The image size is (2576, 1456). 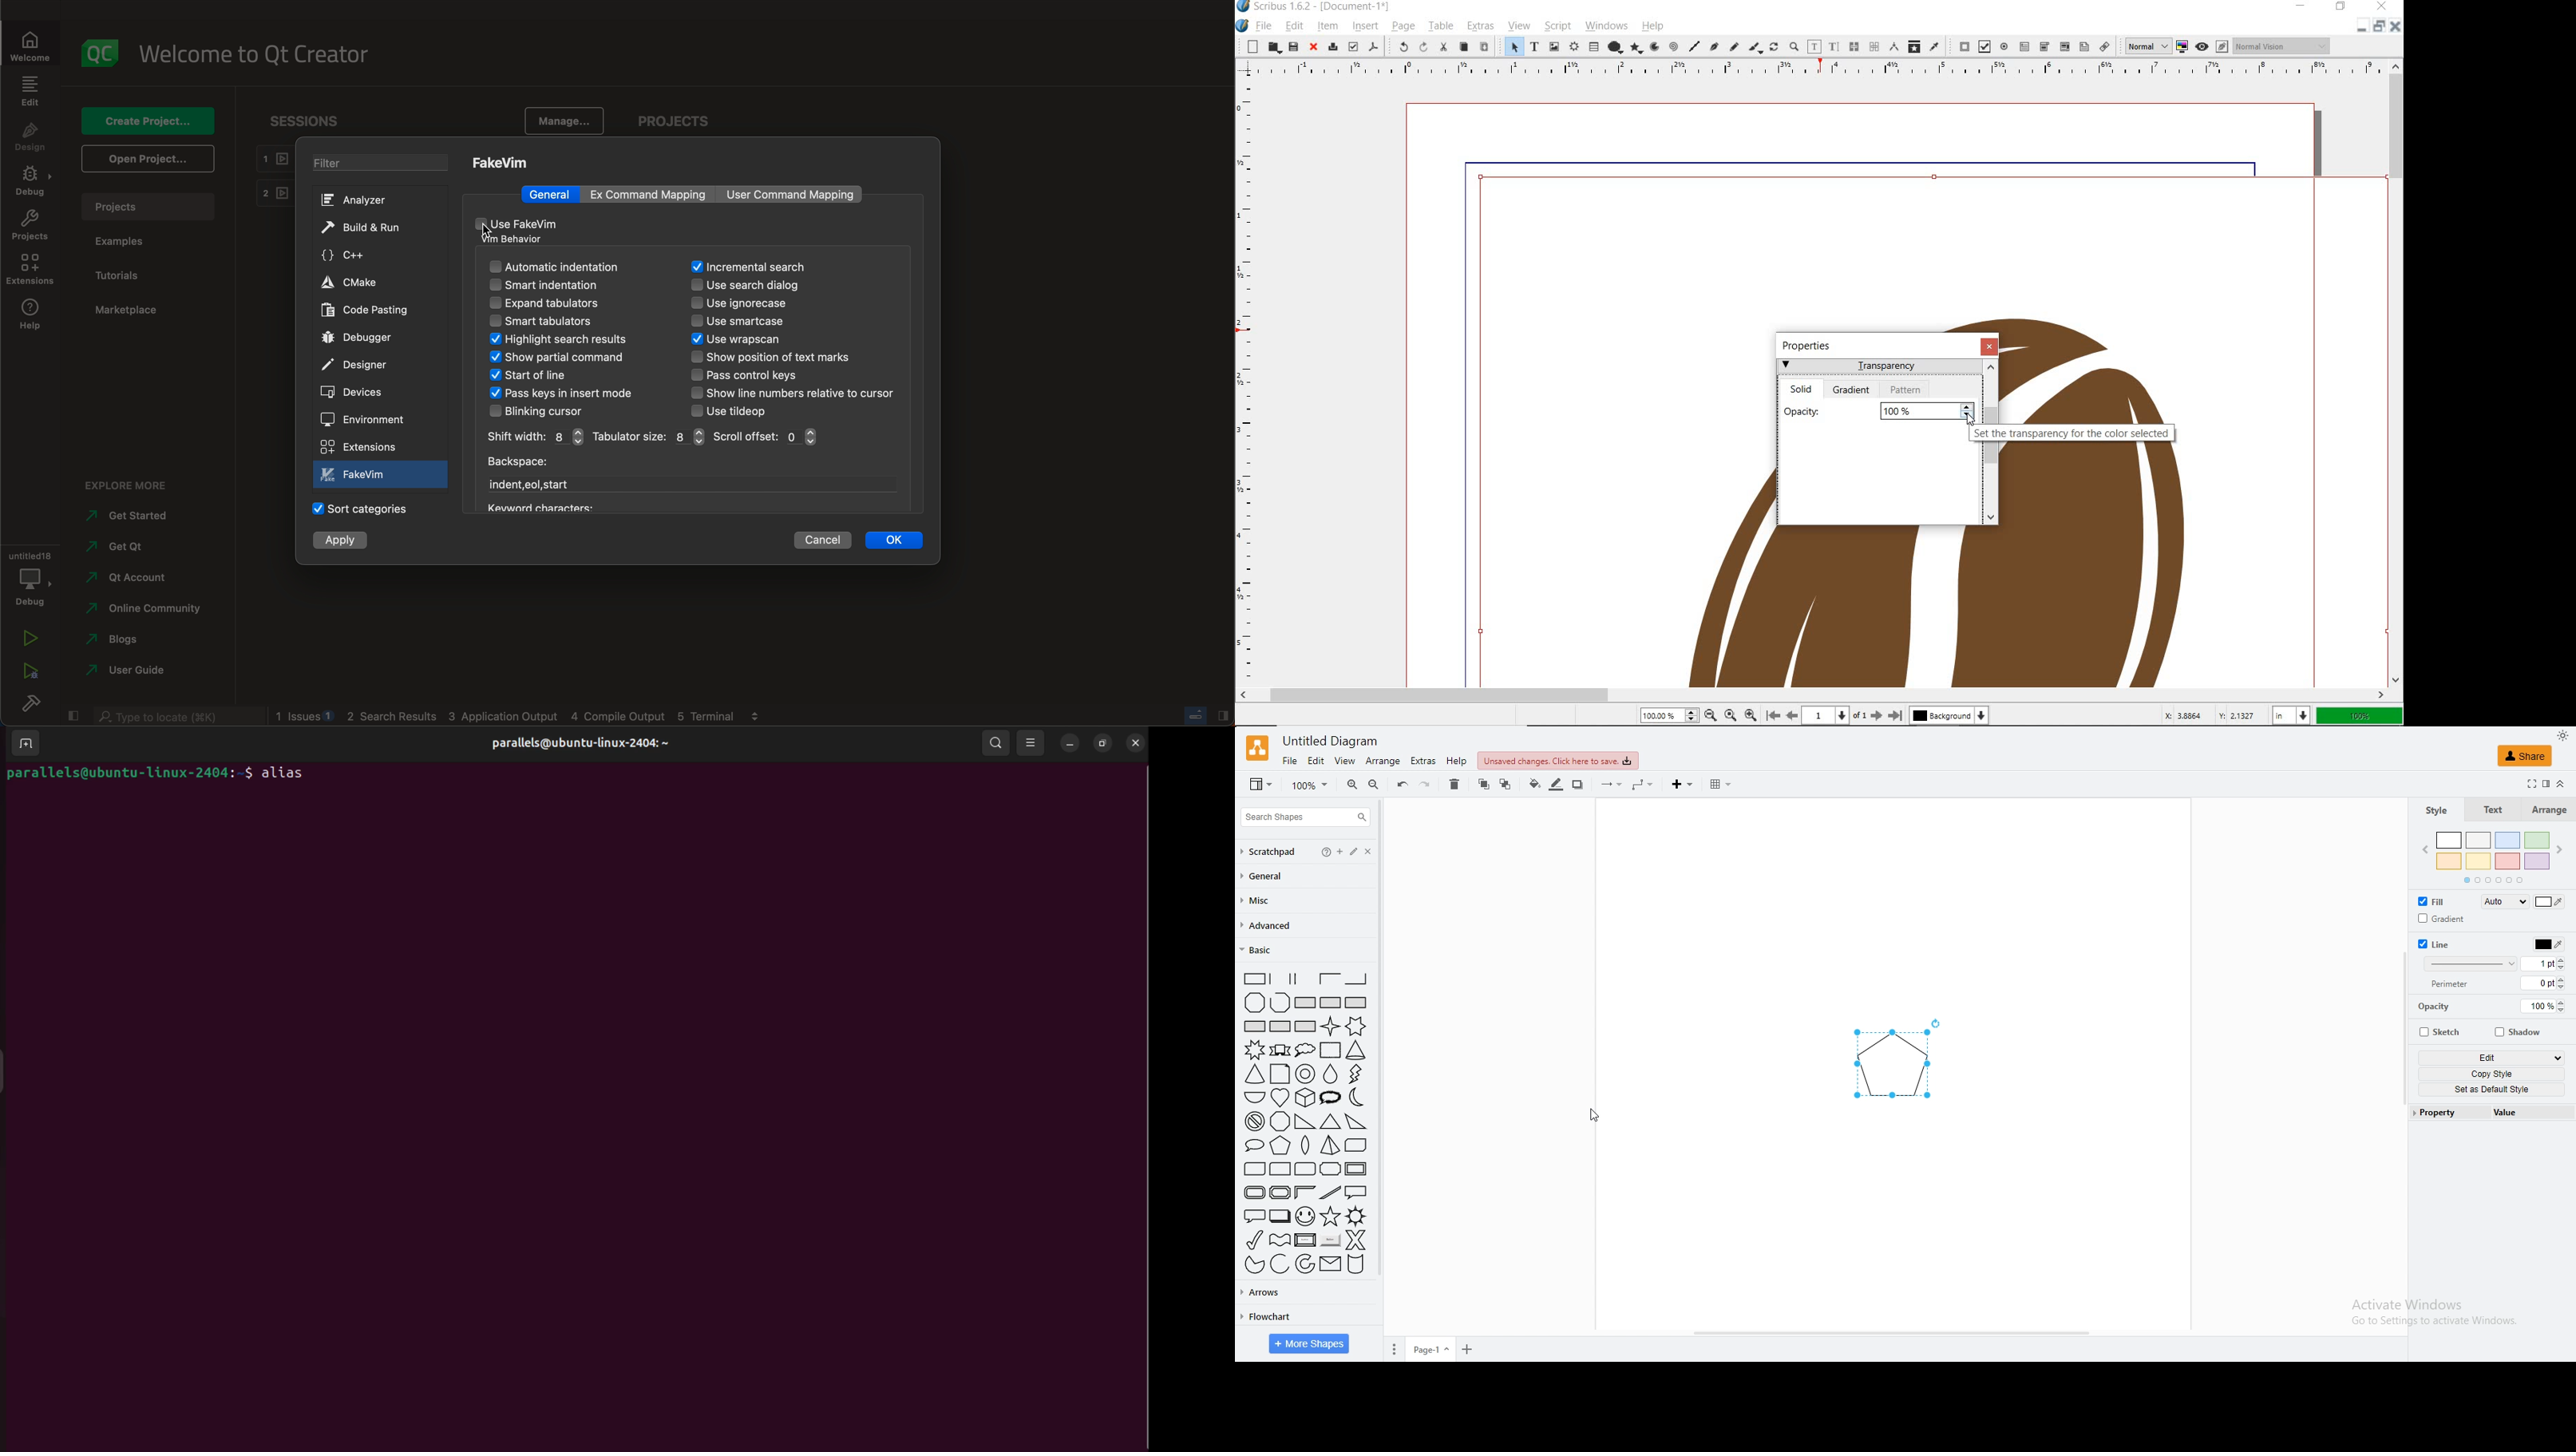 I want to click on red, so click(x=2508, y=861).